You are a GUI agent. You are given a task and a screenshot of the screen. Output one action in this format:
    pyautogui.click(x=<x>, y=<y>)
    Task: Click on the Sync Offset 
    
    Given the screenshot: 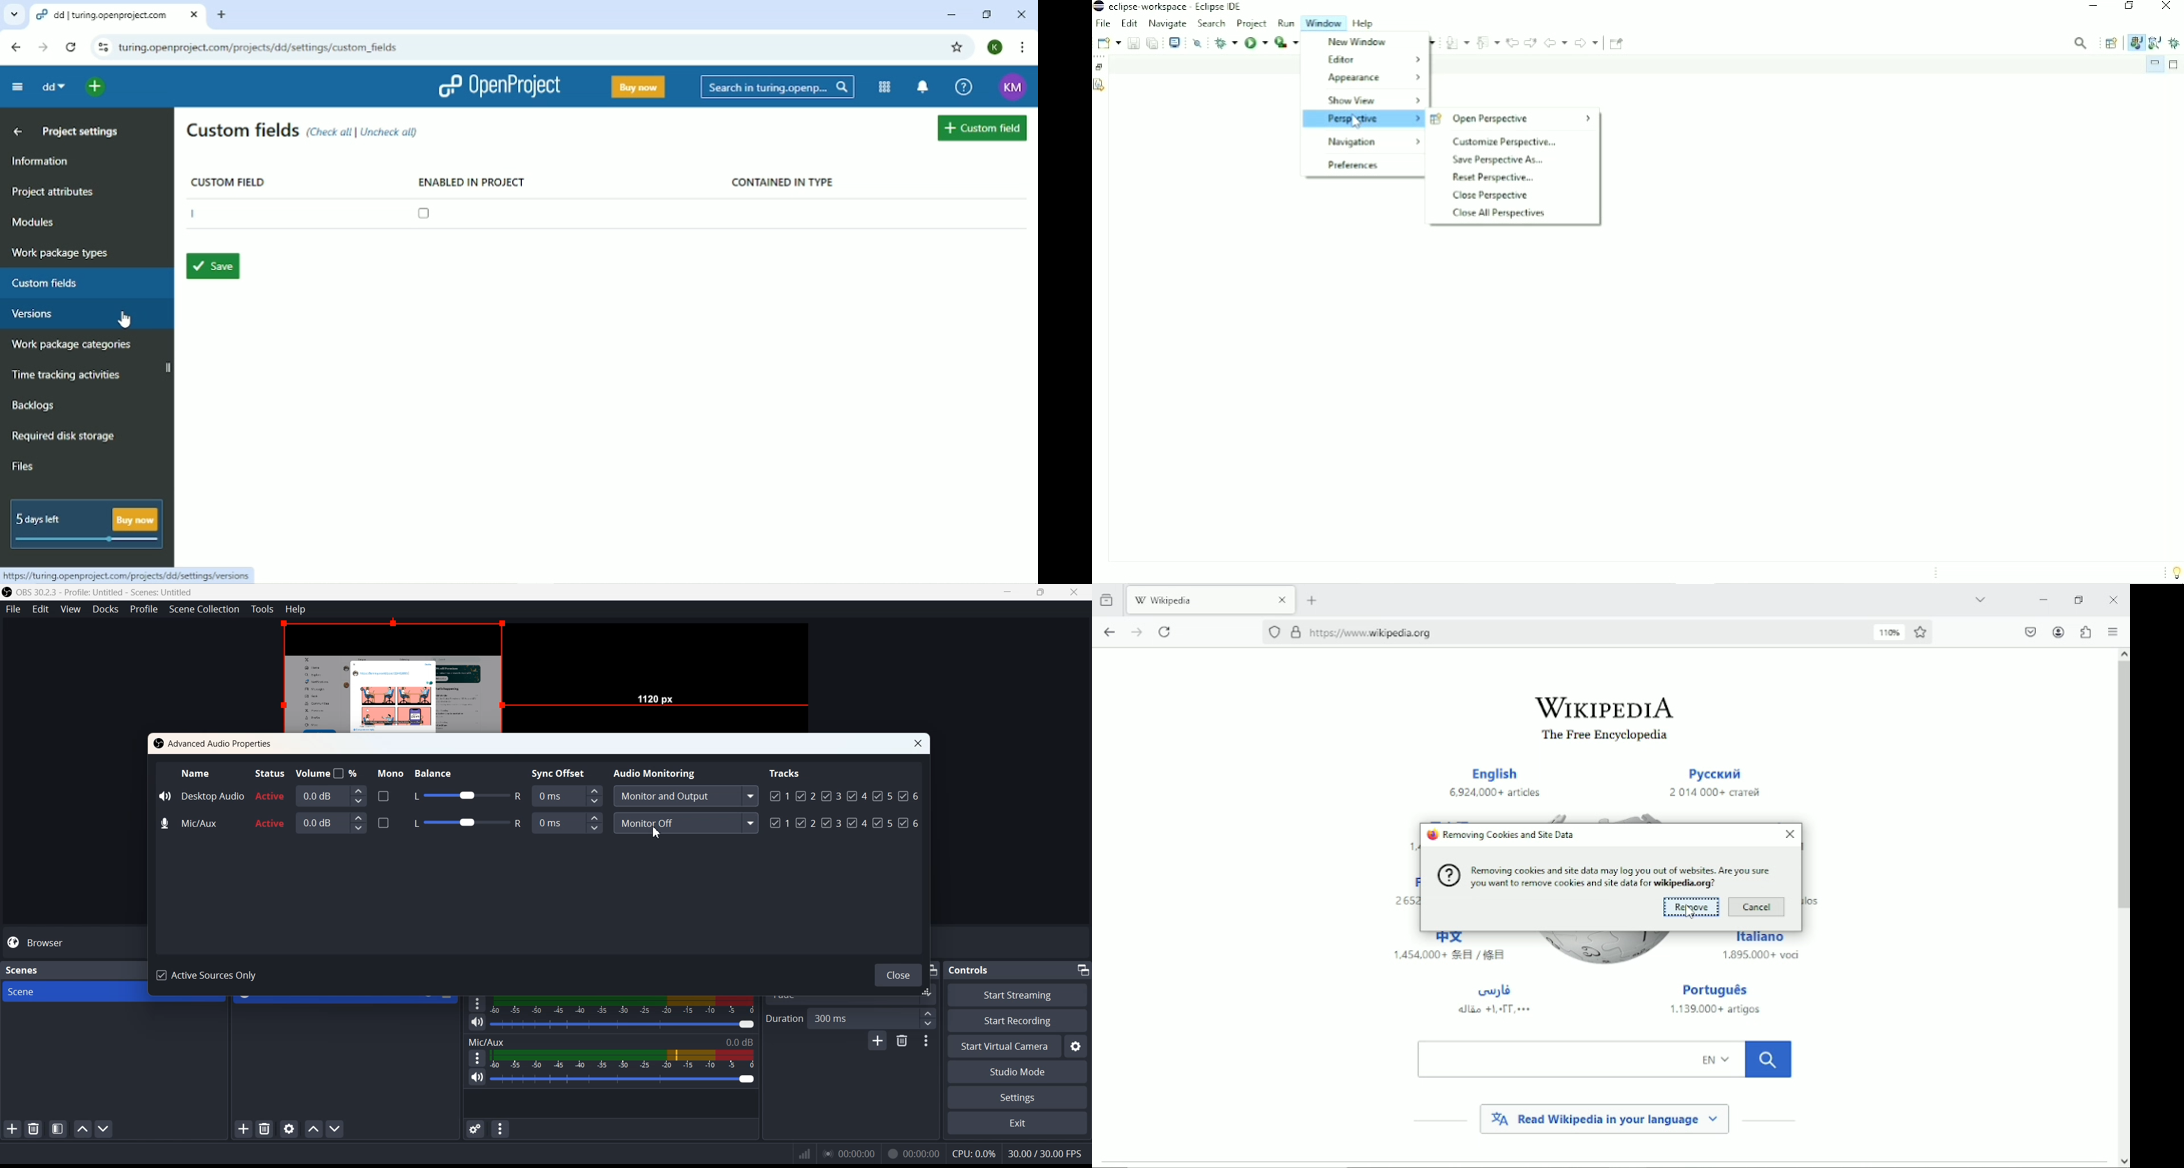 What is the action you would take?
    pyautogui.click(x=566, y=795)
    